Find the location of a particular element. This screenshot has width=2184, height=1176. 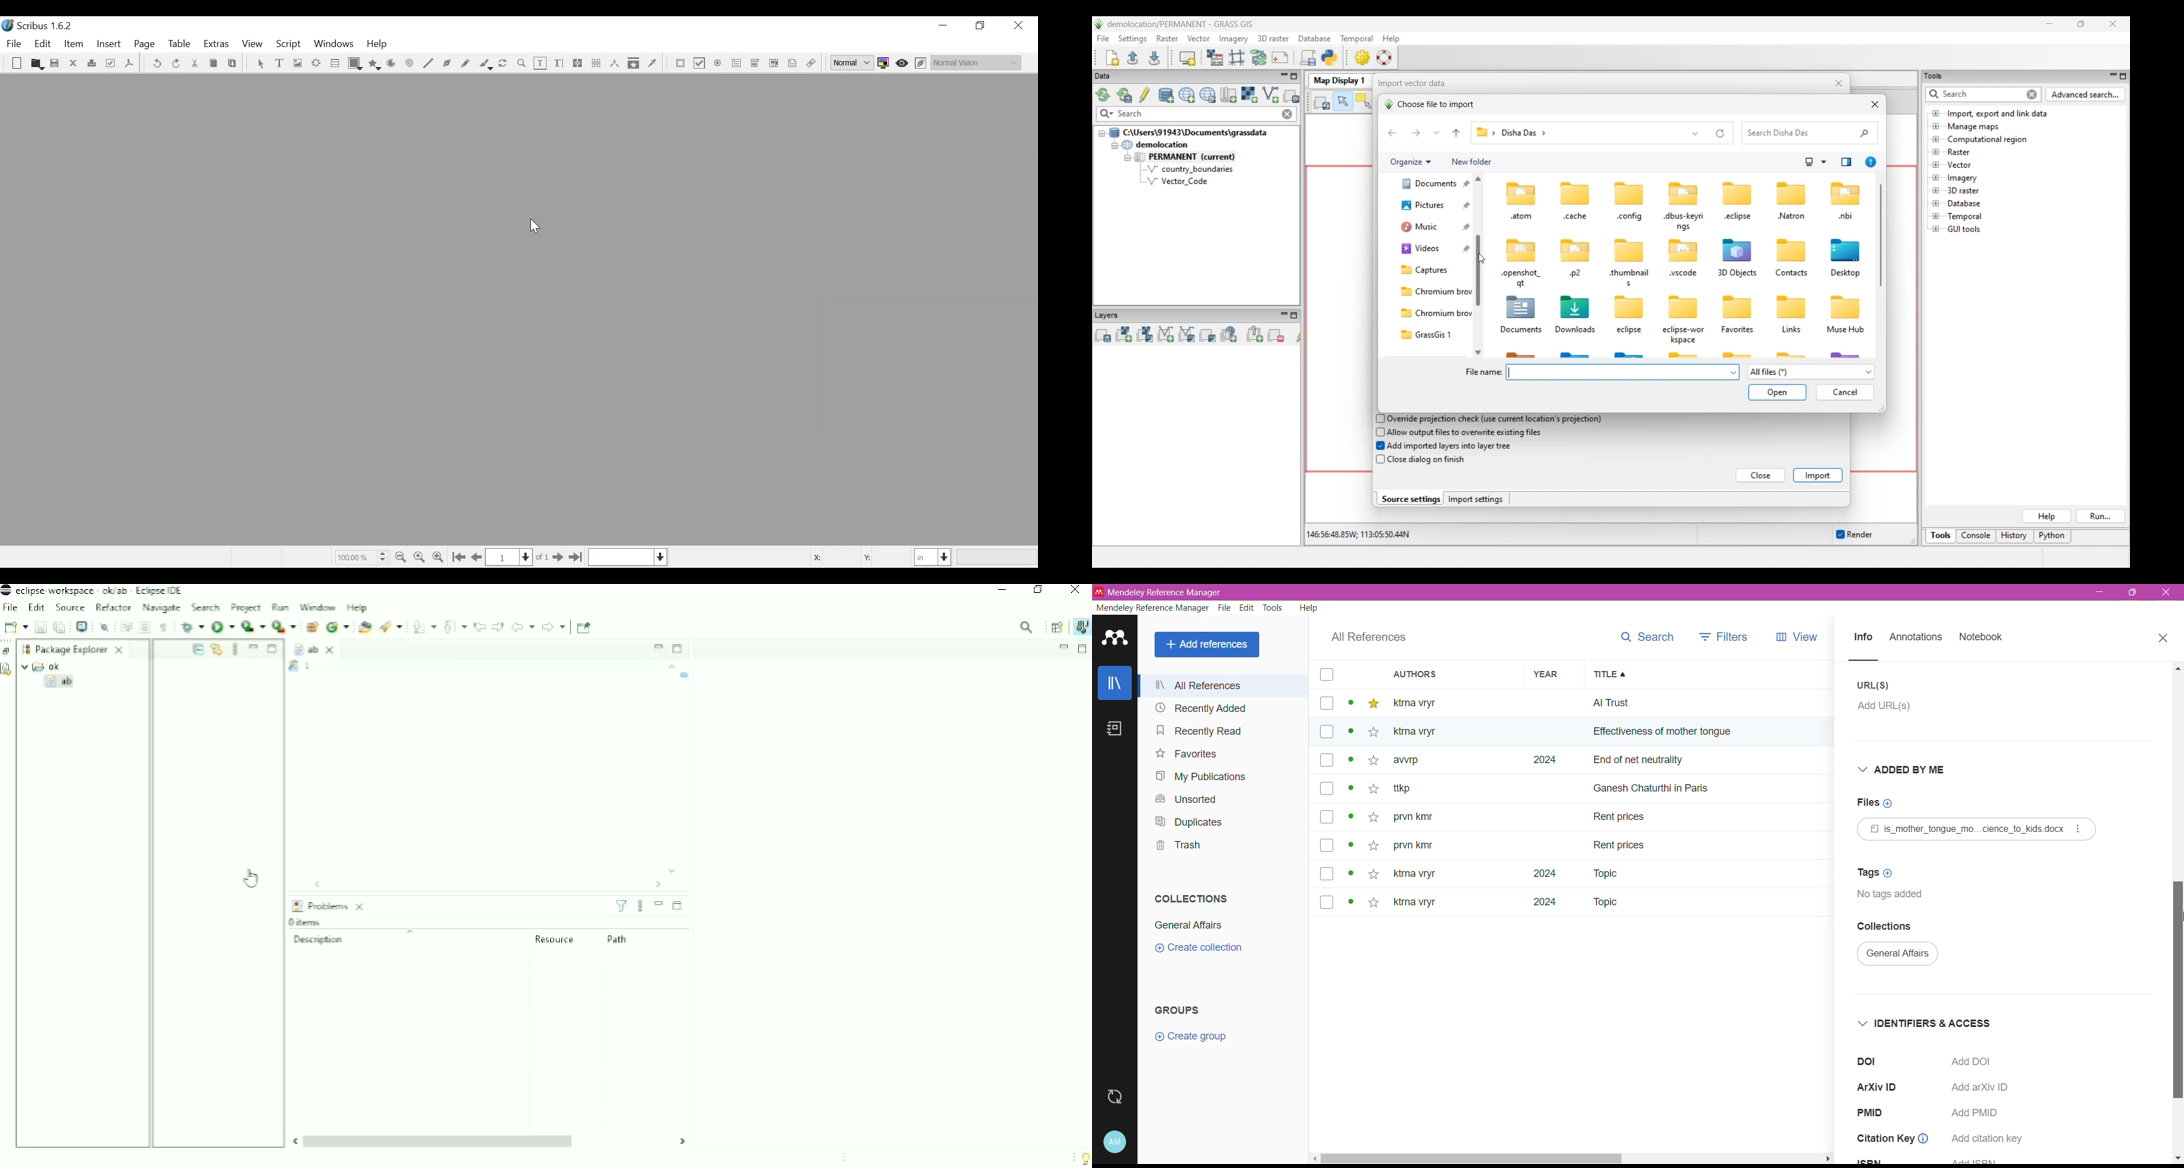

Zoom out is located at coordinates (402, 556).